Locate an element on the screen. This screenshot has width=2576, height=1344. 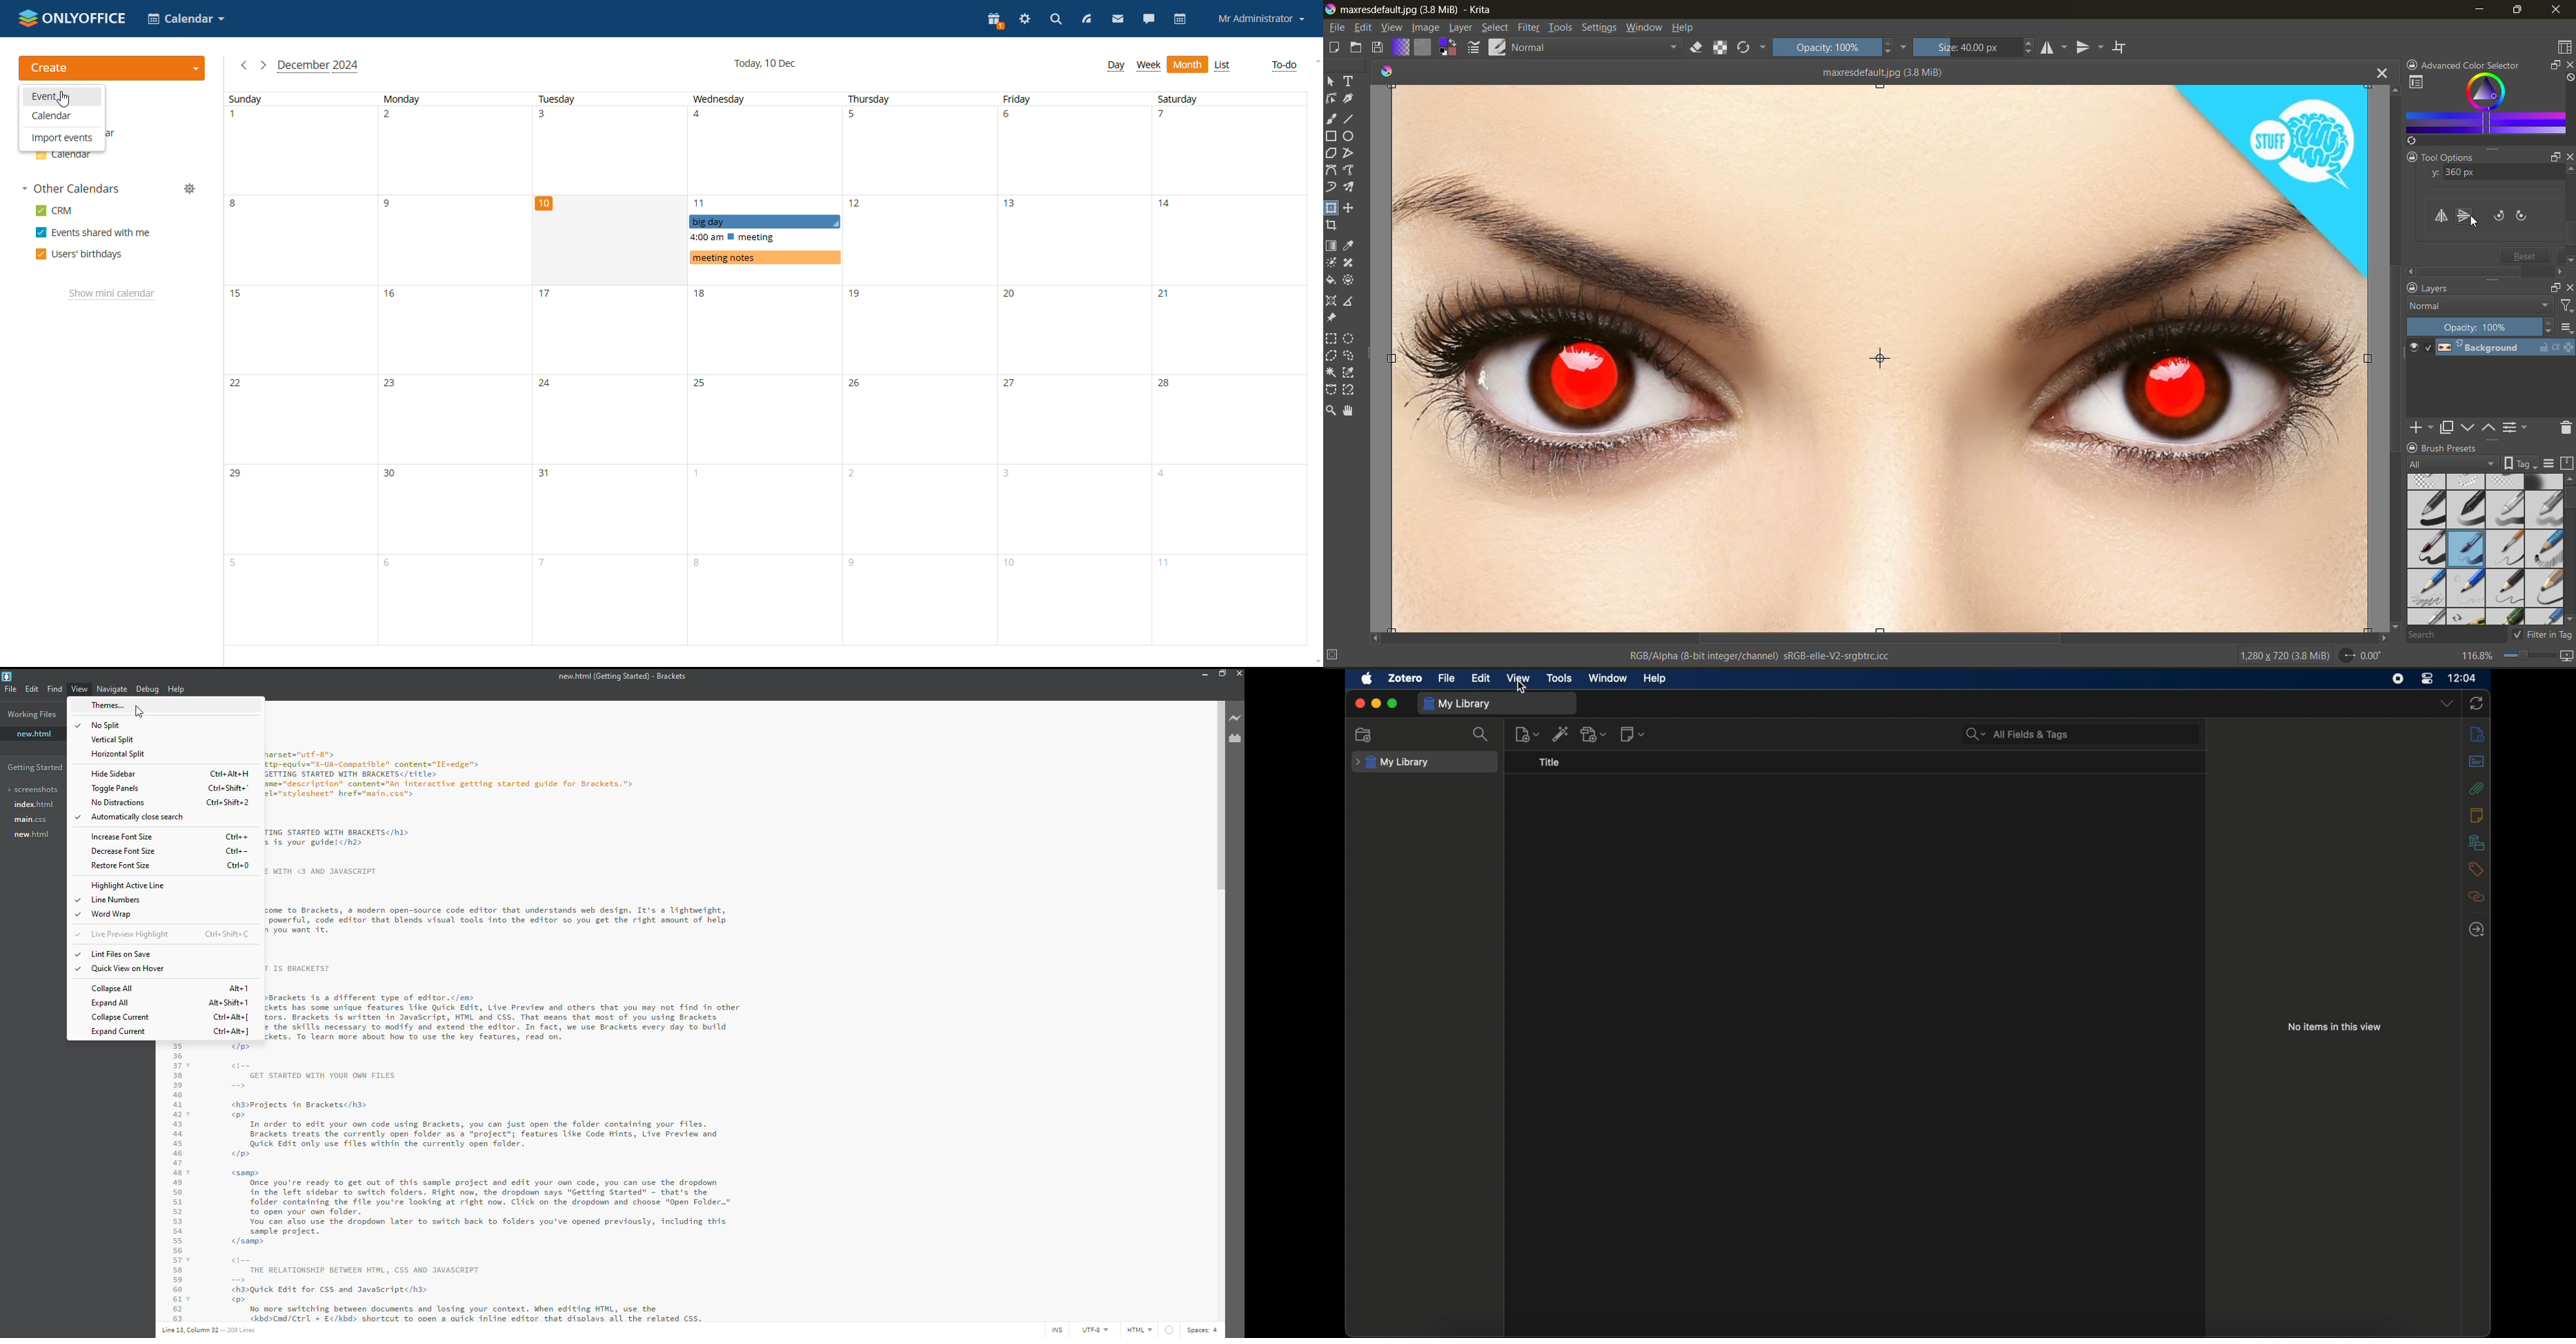
edit is located at coordinates (1483, 678).